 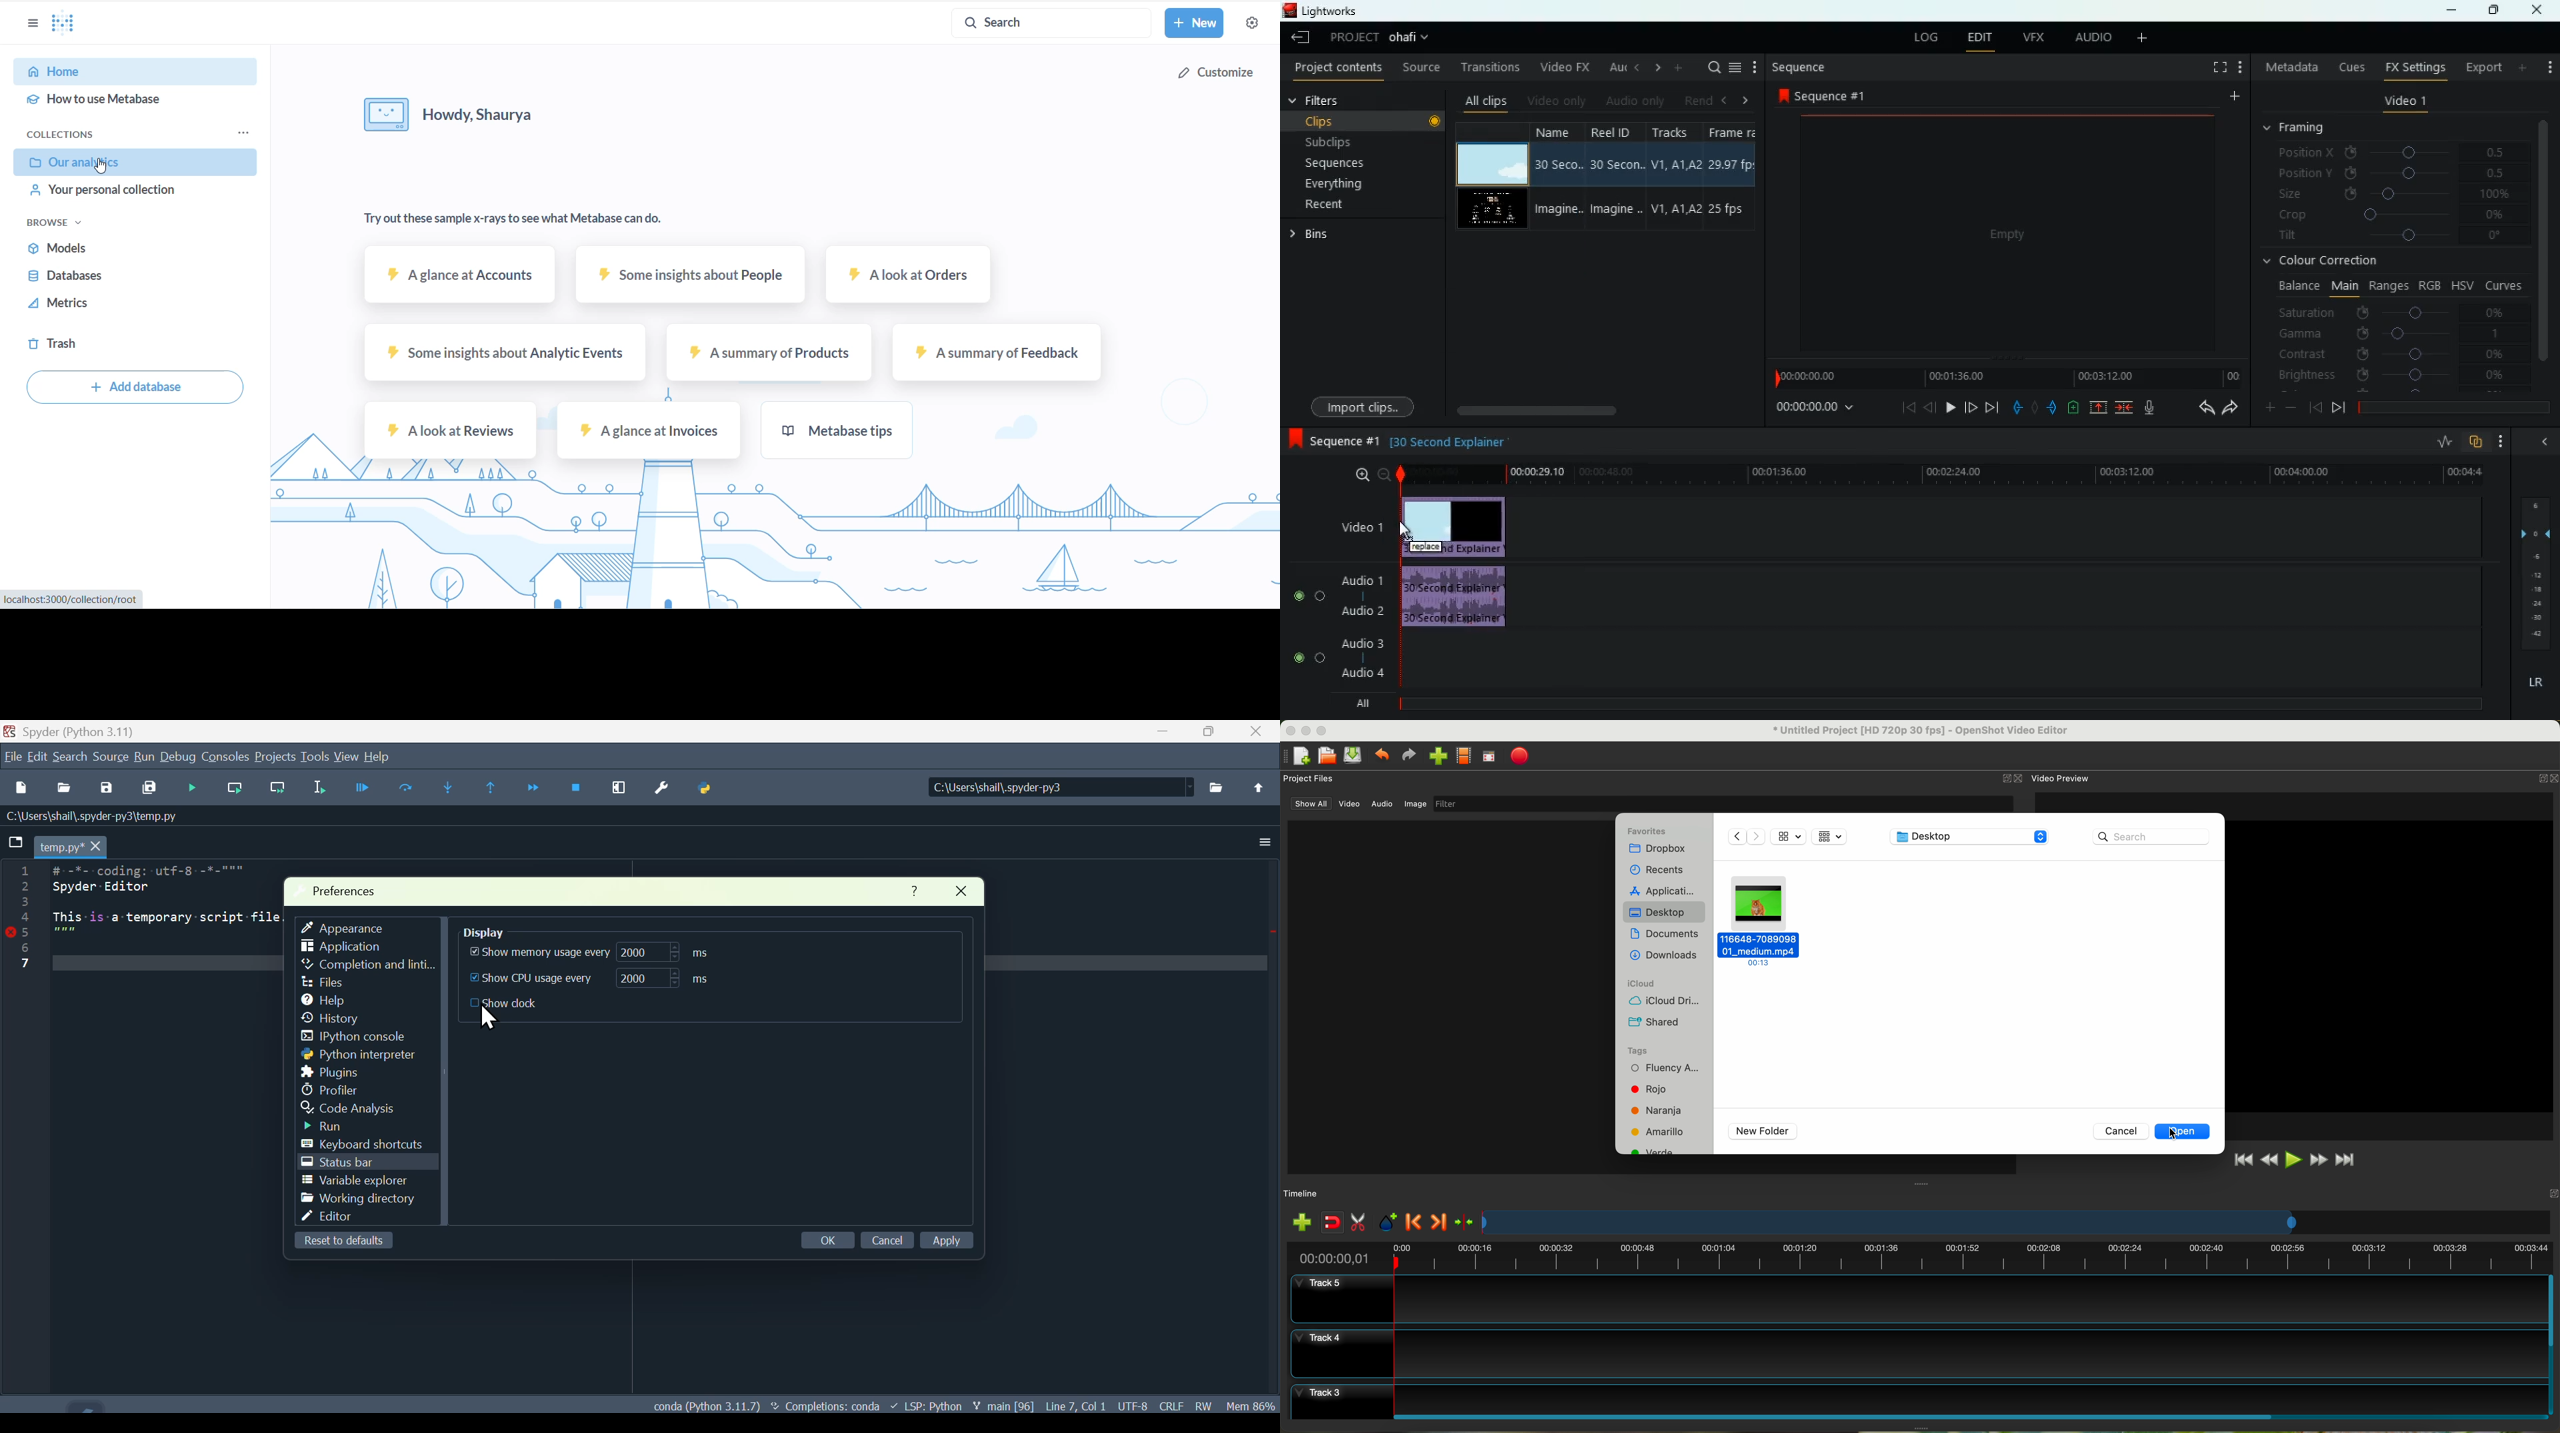 I want to click on Variable explorer, so click(x=356, y=1182).